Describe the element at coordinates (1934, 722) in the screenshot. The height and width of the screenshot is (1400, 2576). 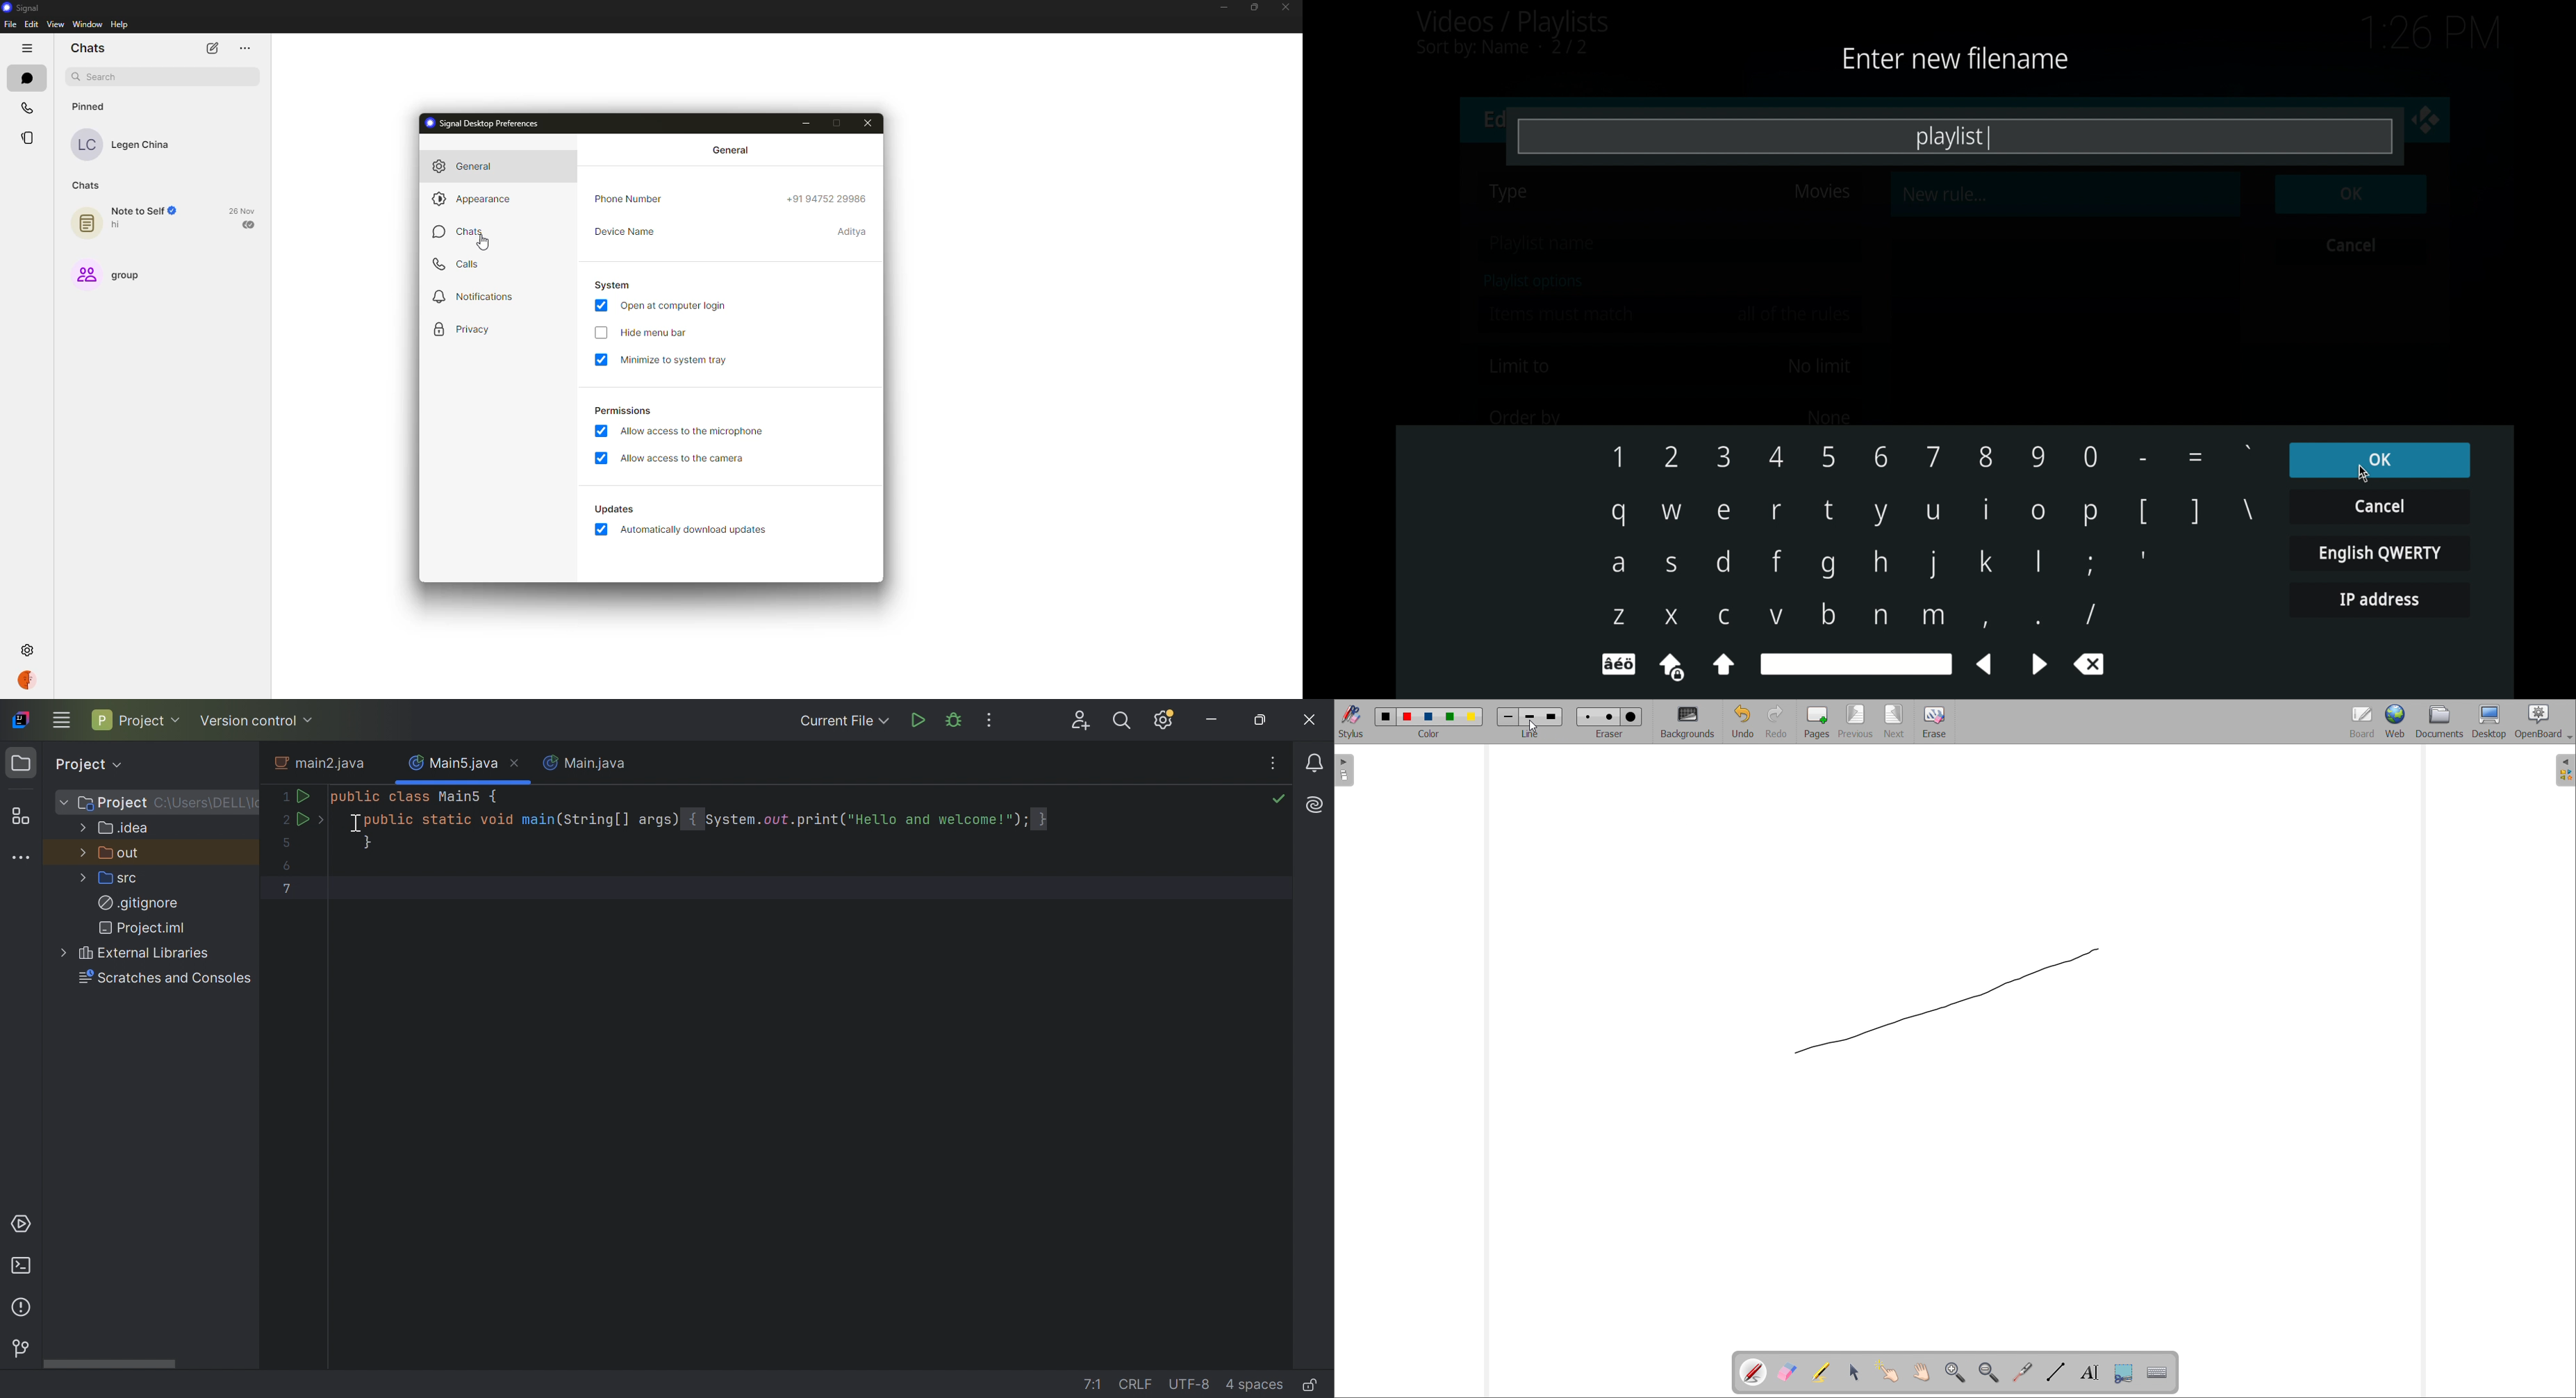
I see `erase` at that location.